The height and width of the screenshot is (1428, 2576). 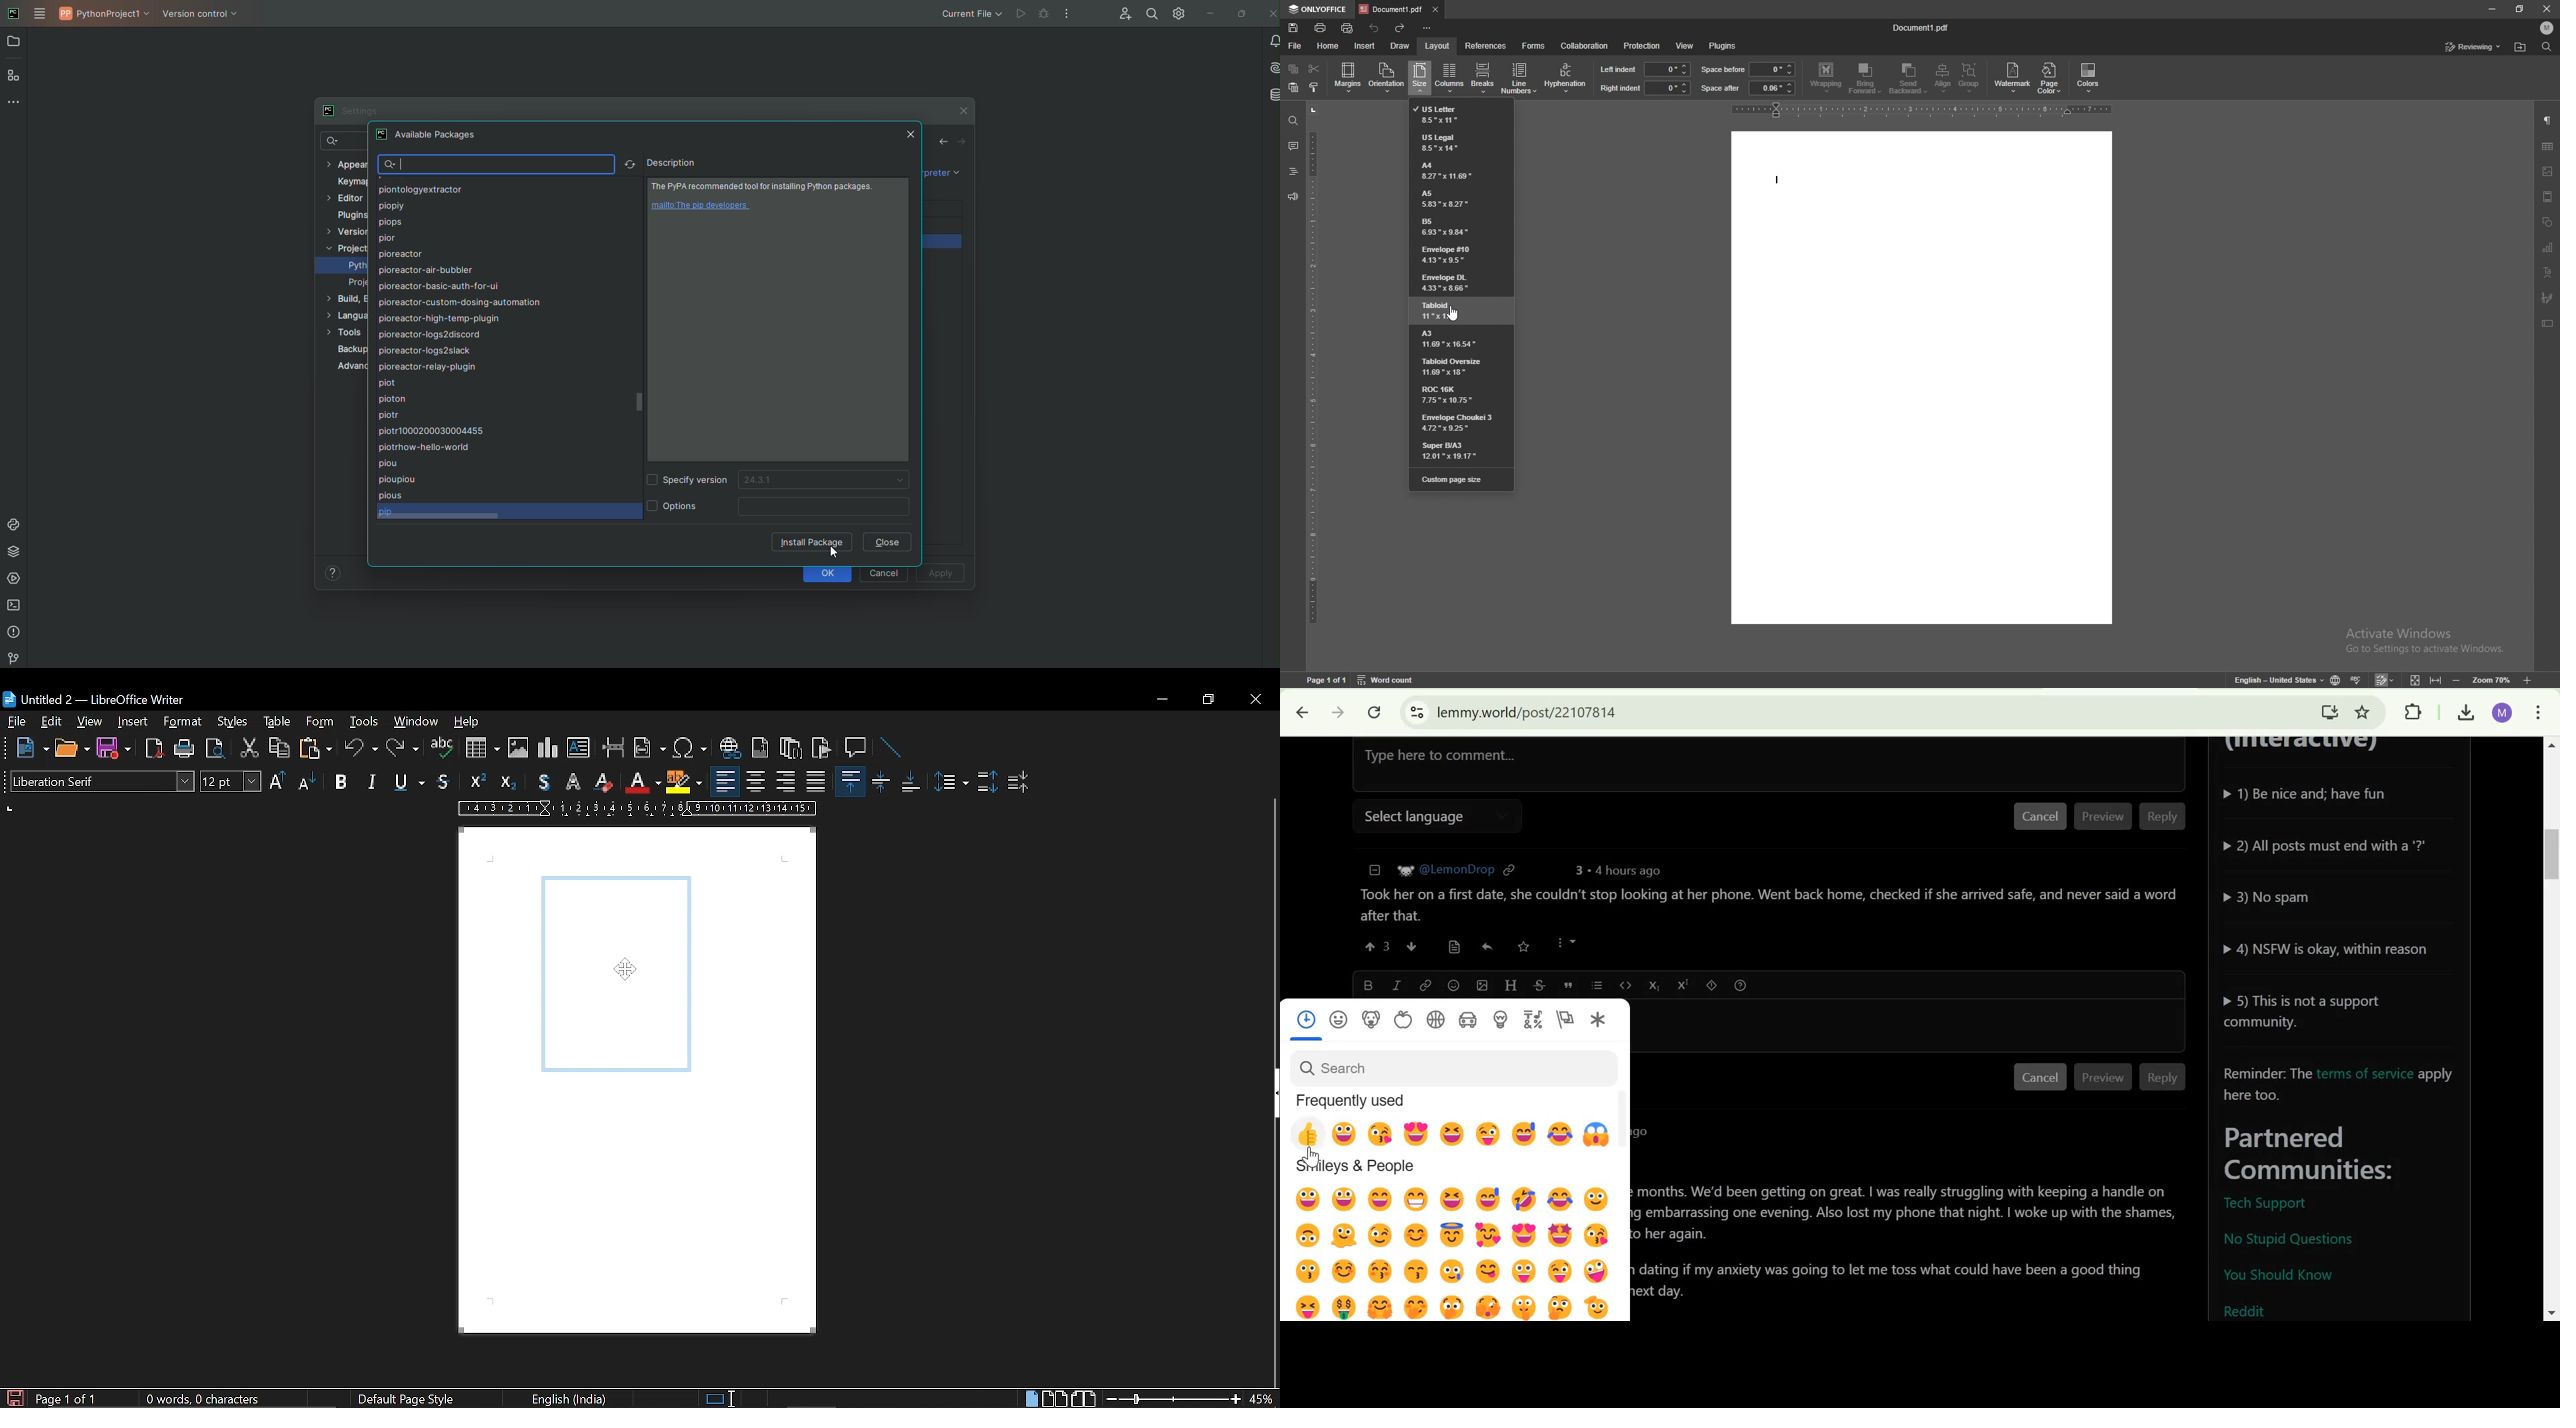 What do you see at coordinates (2278, 1277) in the screenshot?
I see `You should know` at bounding box center [2278, 1277].